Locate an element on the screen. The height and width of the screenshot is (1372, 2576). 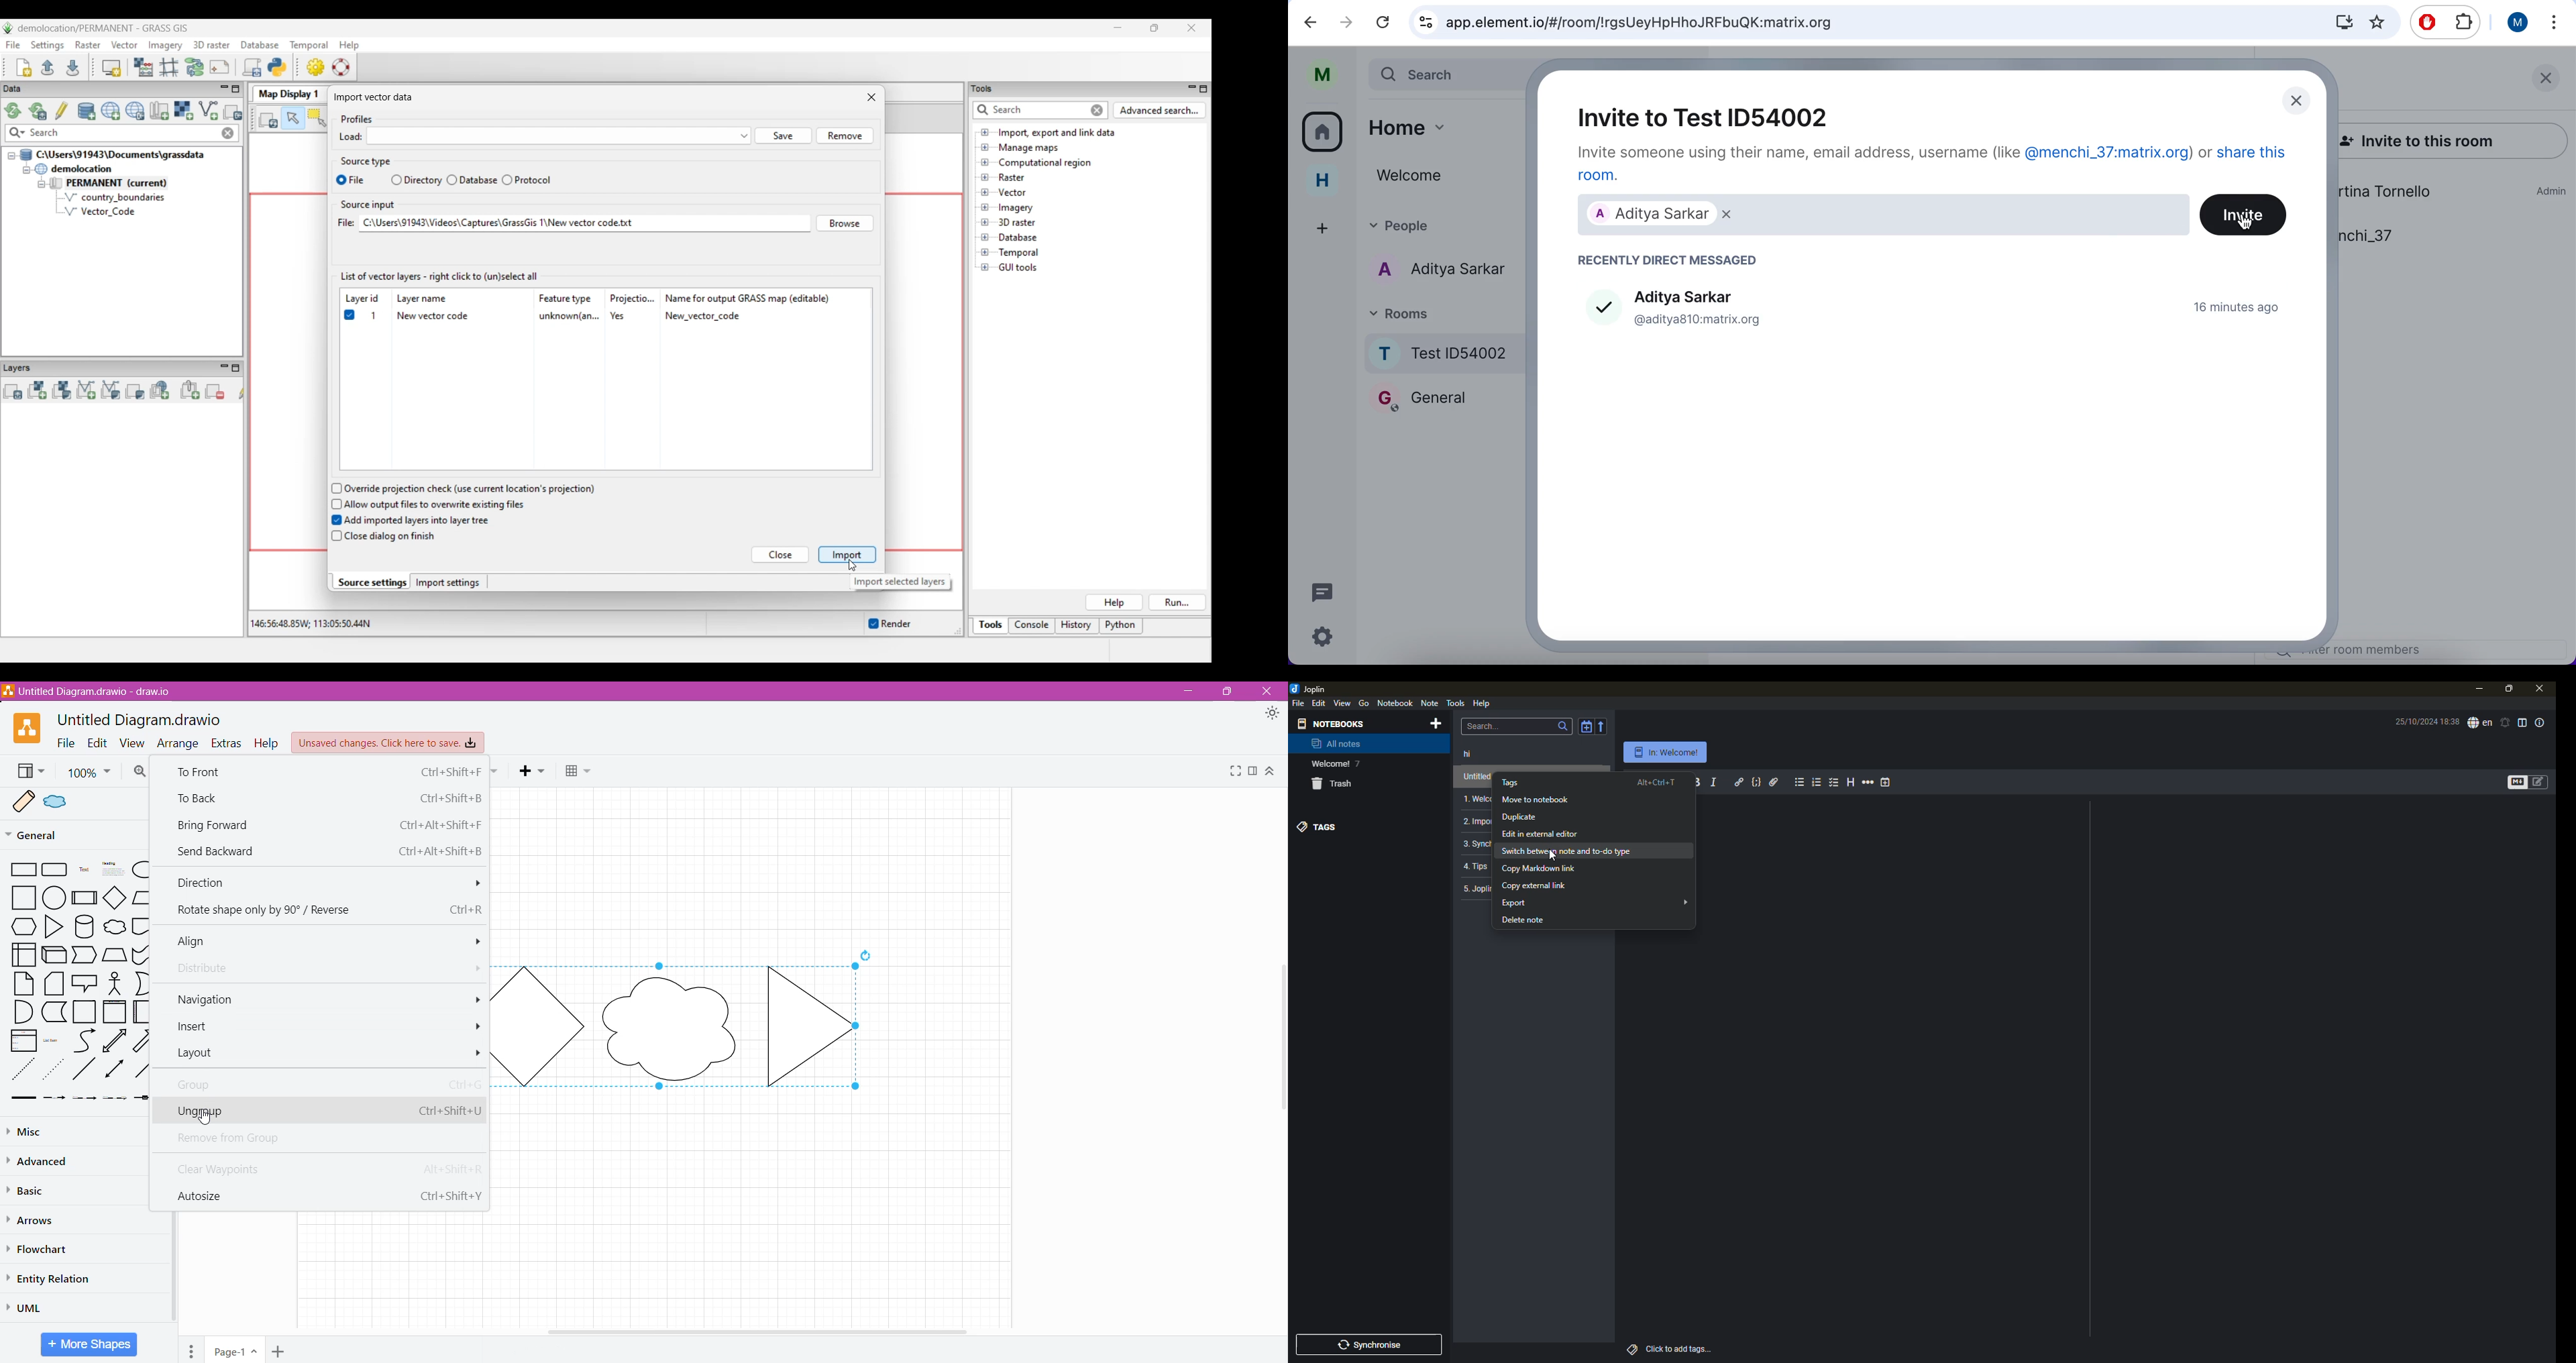
Appearance is located at coordinates (1275, 716).